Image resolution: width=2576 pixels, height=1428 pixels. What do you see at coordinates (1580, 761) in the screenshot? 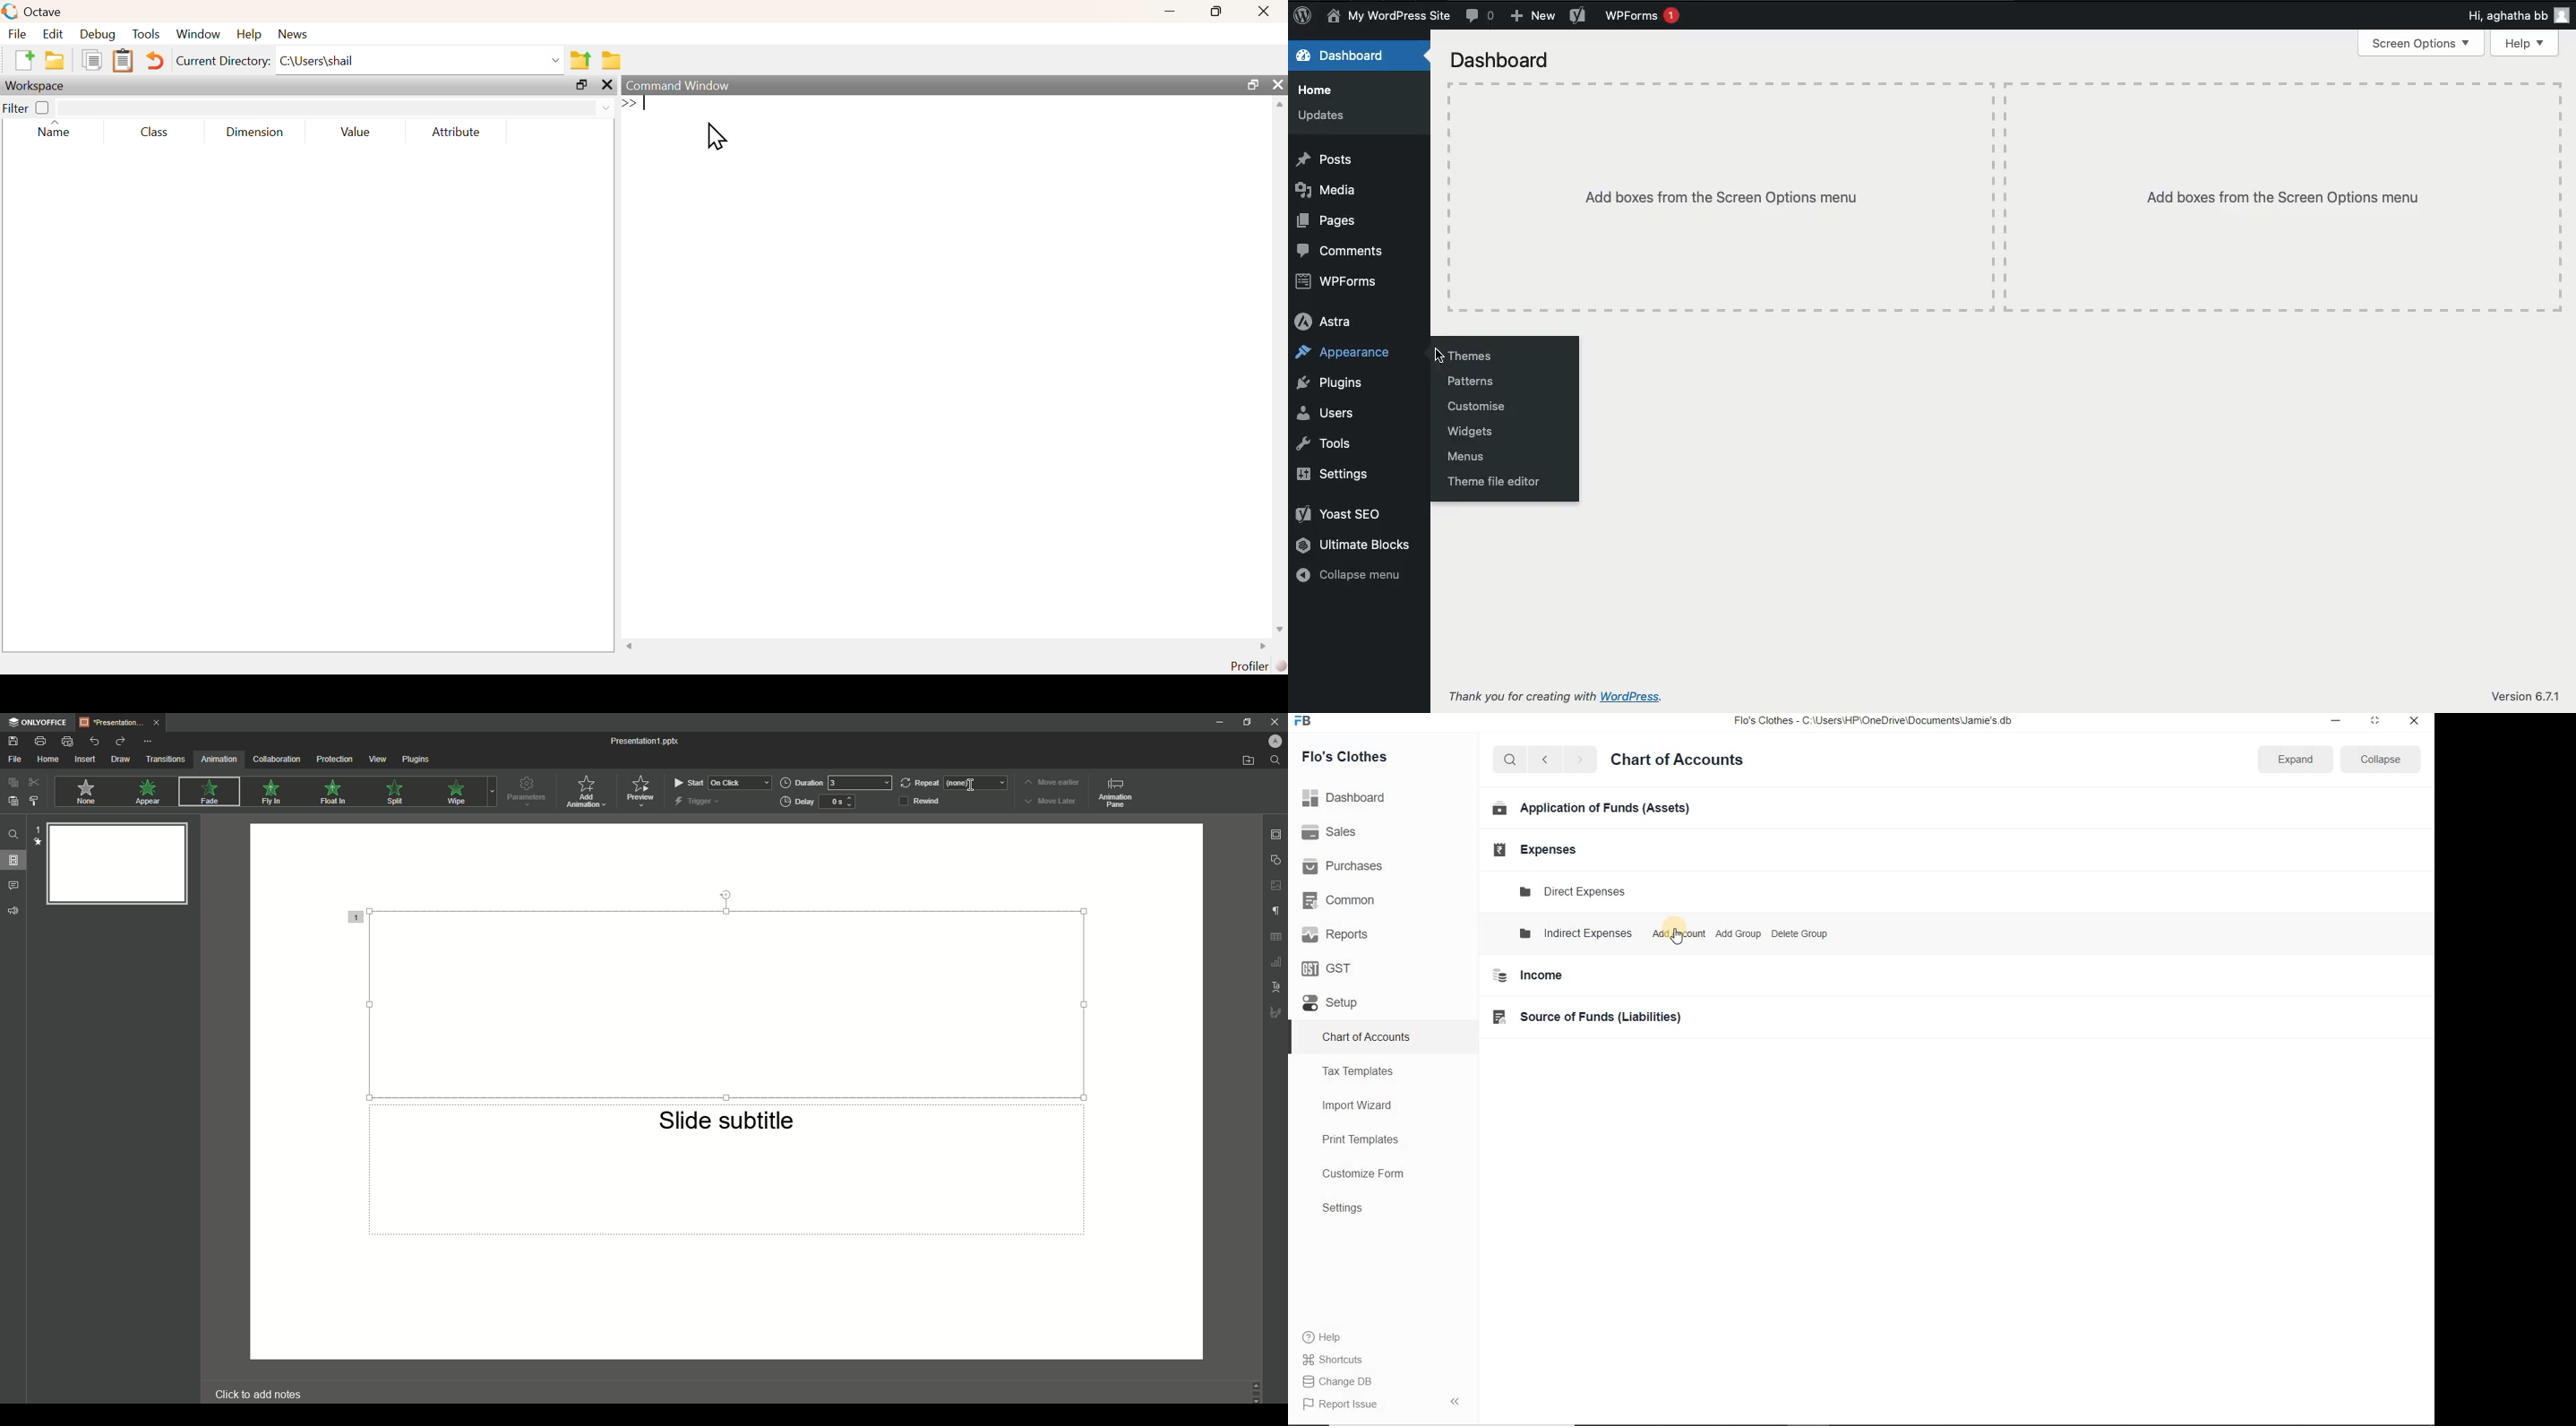
I see `next` at bounding box center [1580, 761].